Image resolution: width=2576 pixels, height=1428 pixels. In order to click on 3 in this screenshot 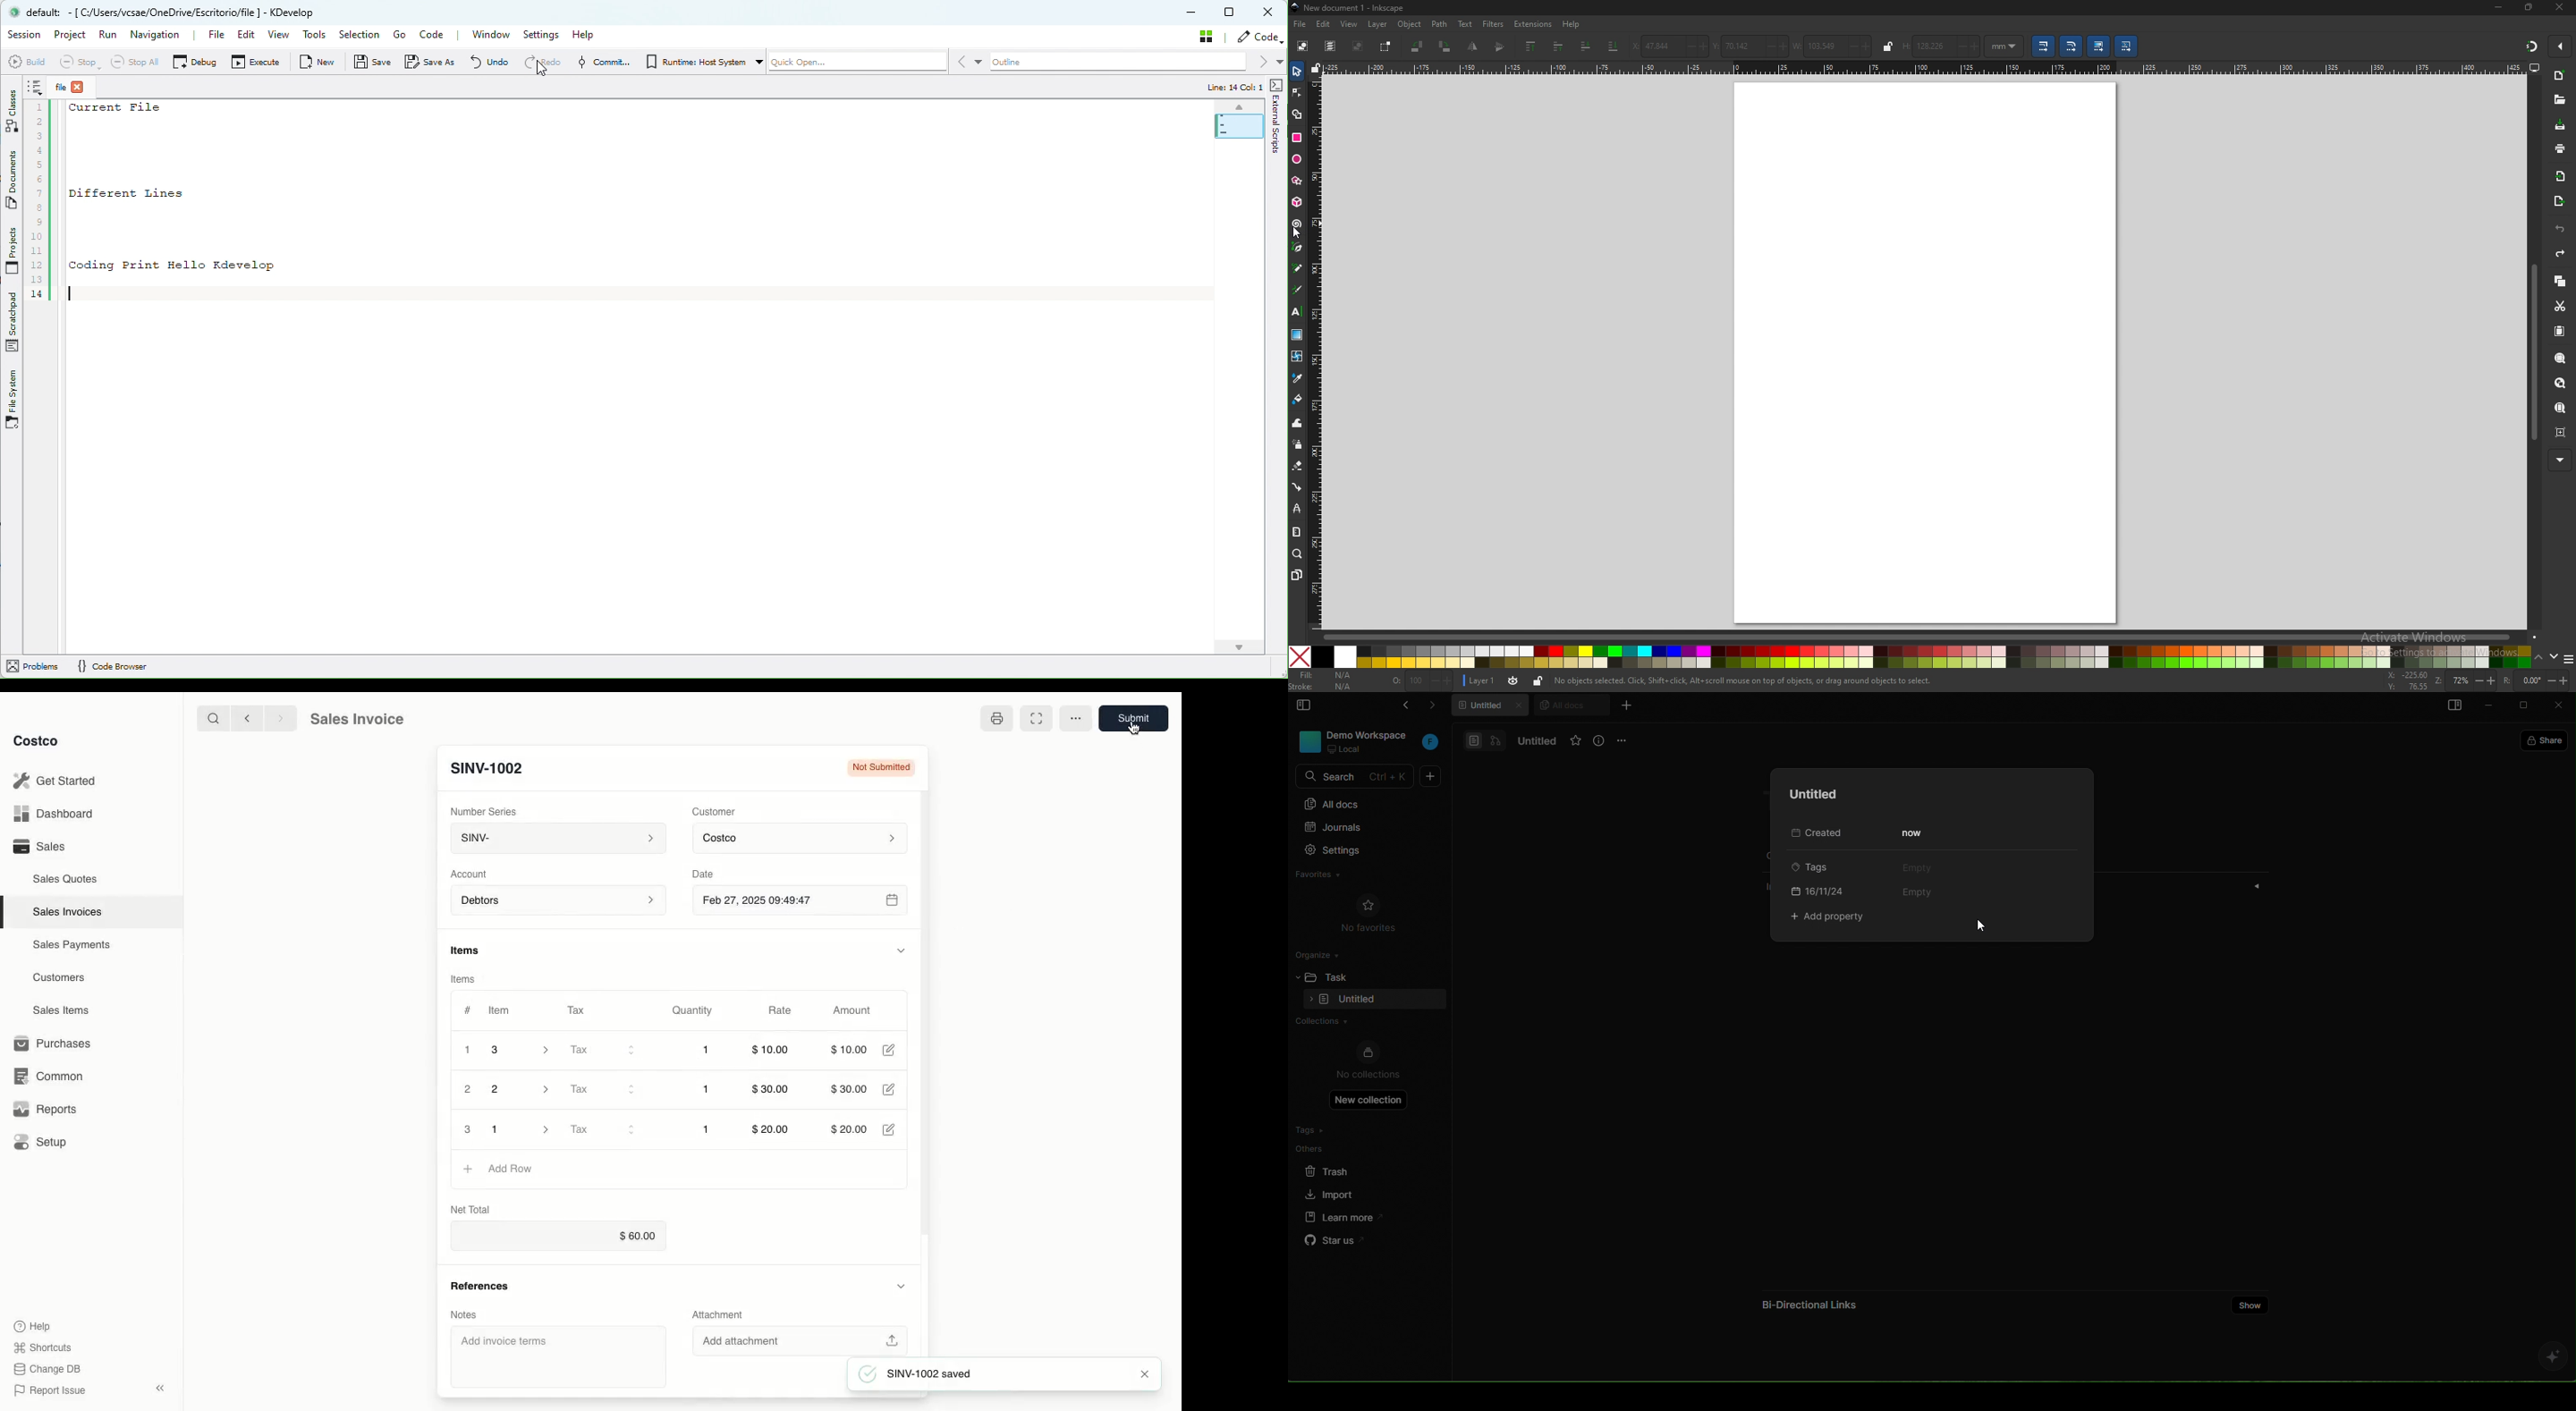, I will do `click(525, 1050)`.